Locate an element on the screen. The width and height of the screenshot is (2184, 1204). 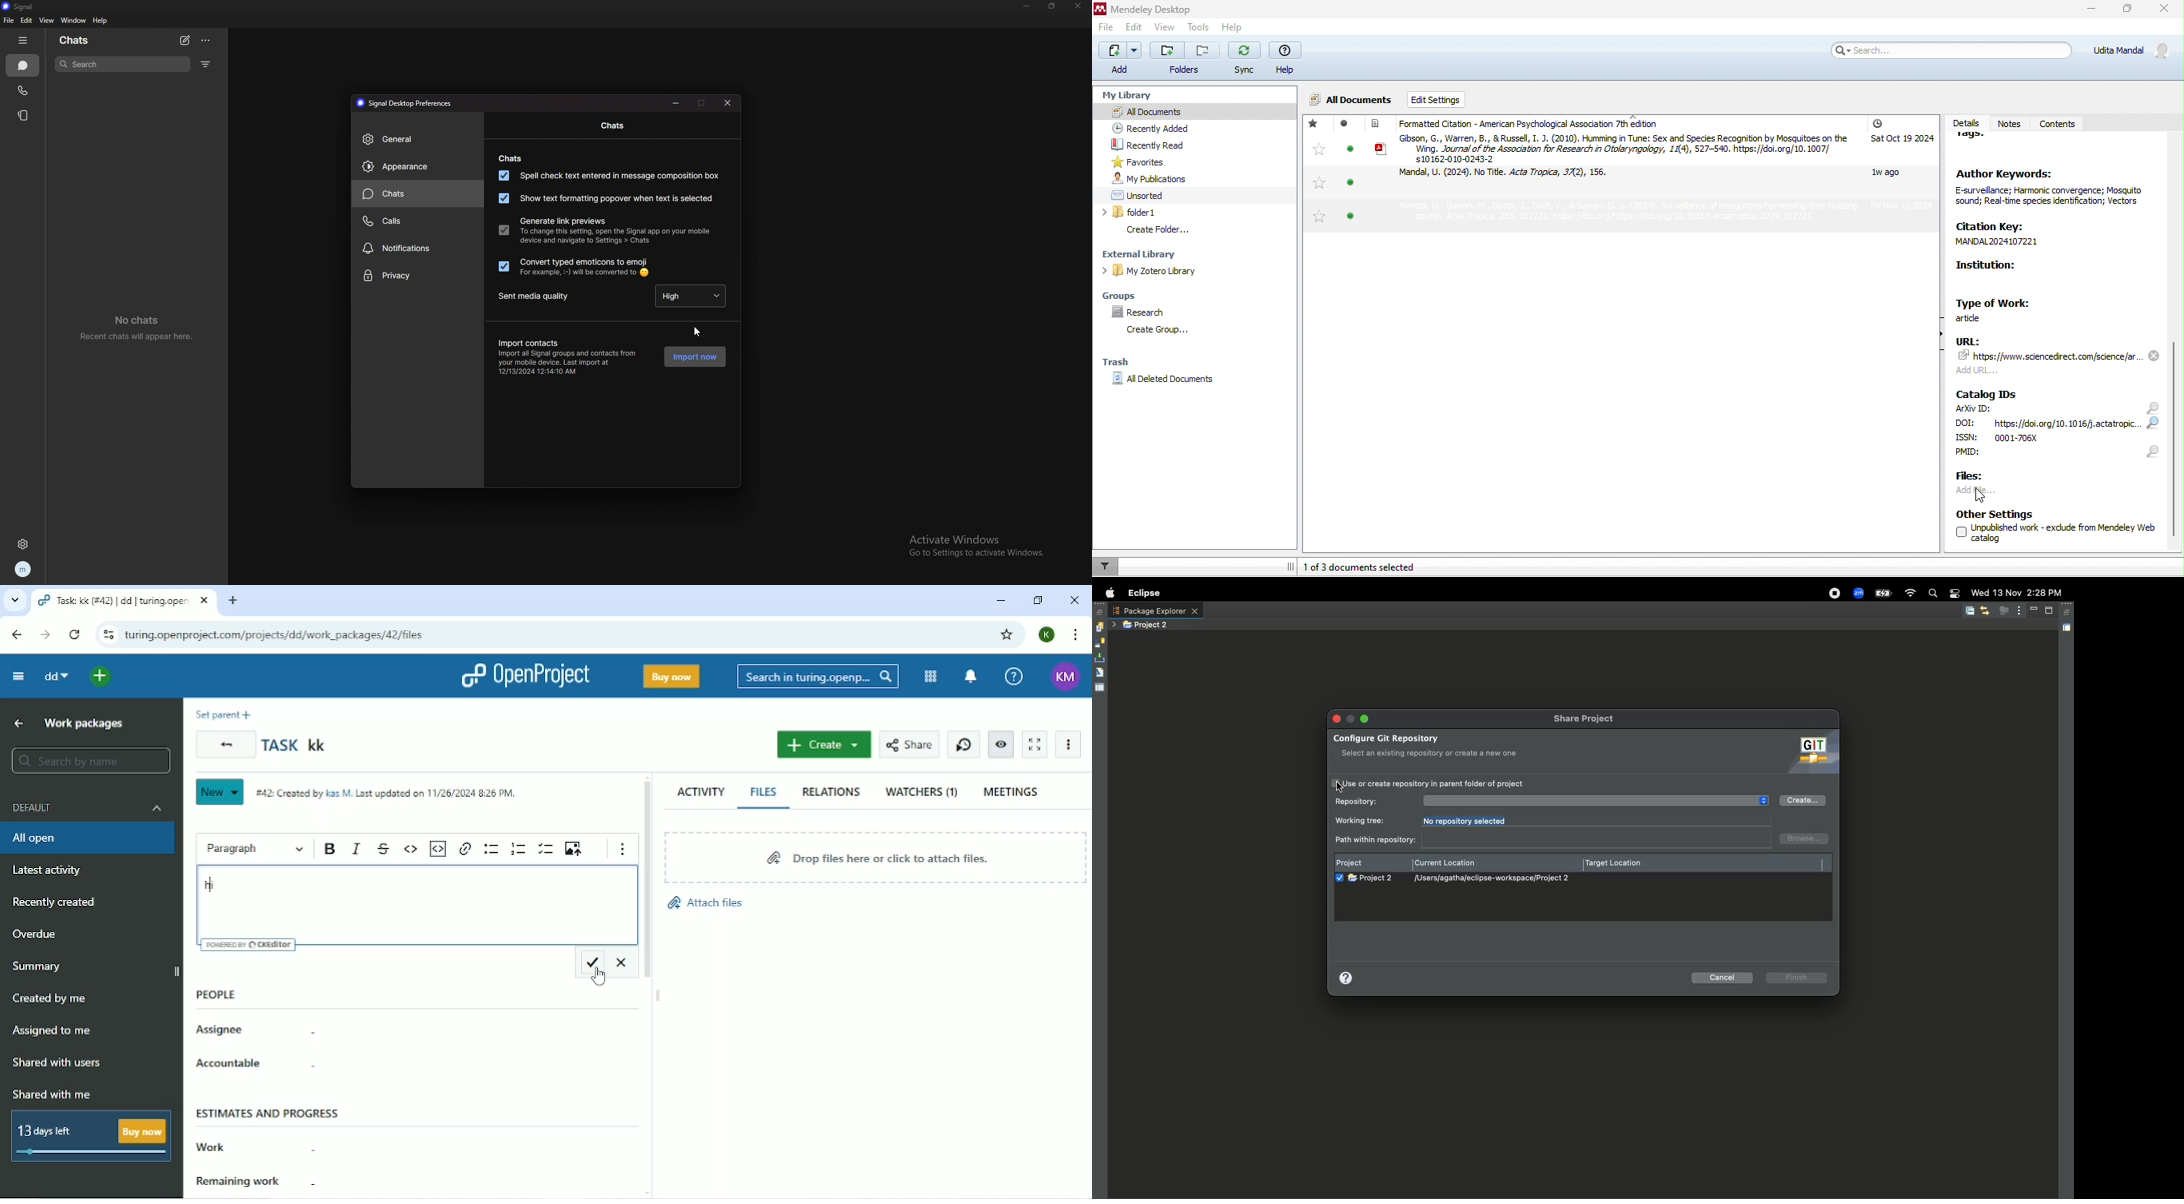
Cancel is located at coordinates (623, 963).